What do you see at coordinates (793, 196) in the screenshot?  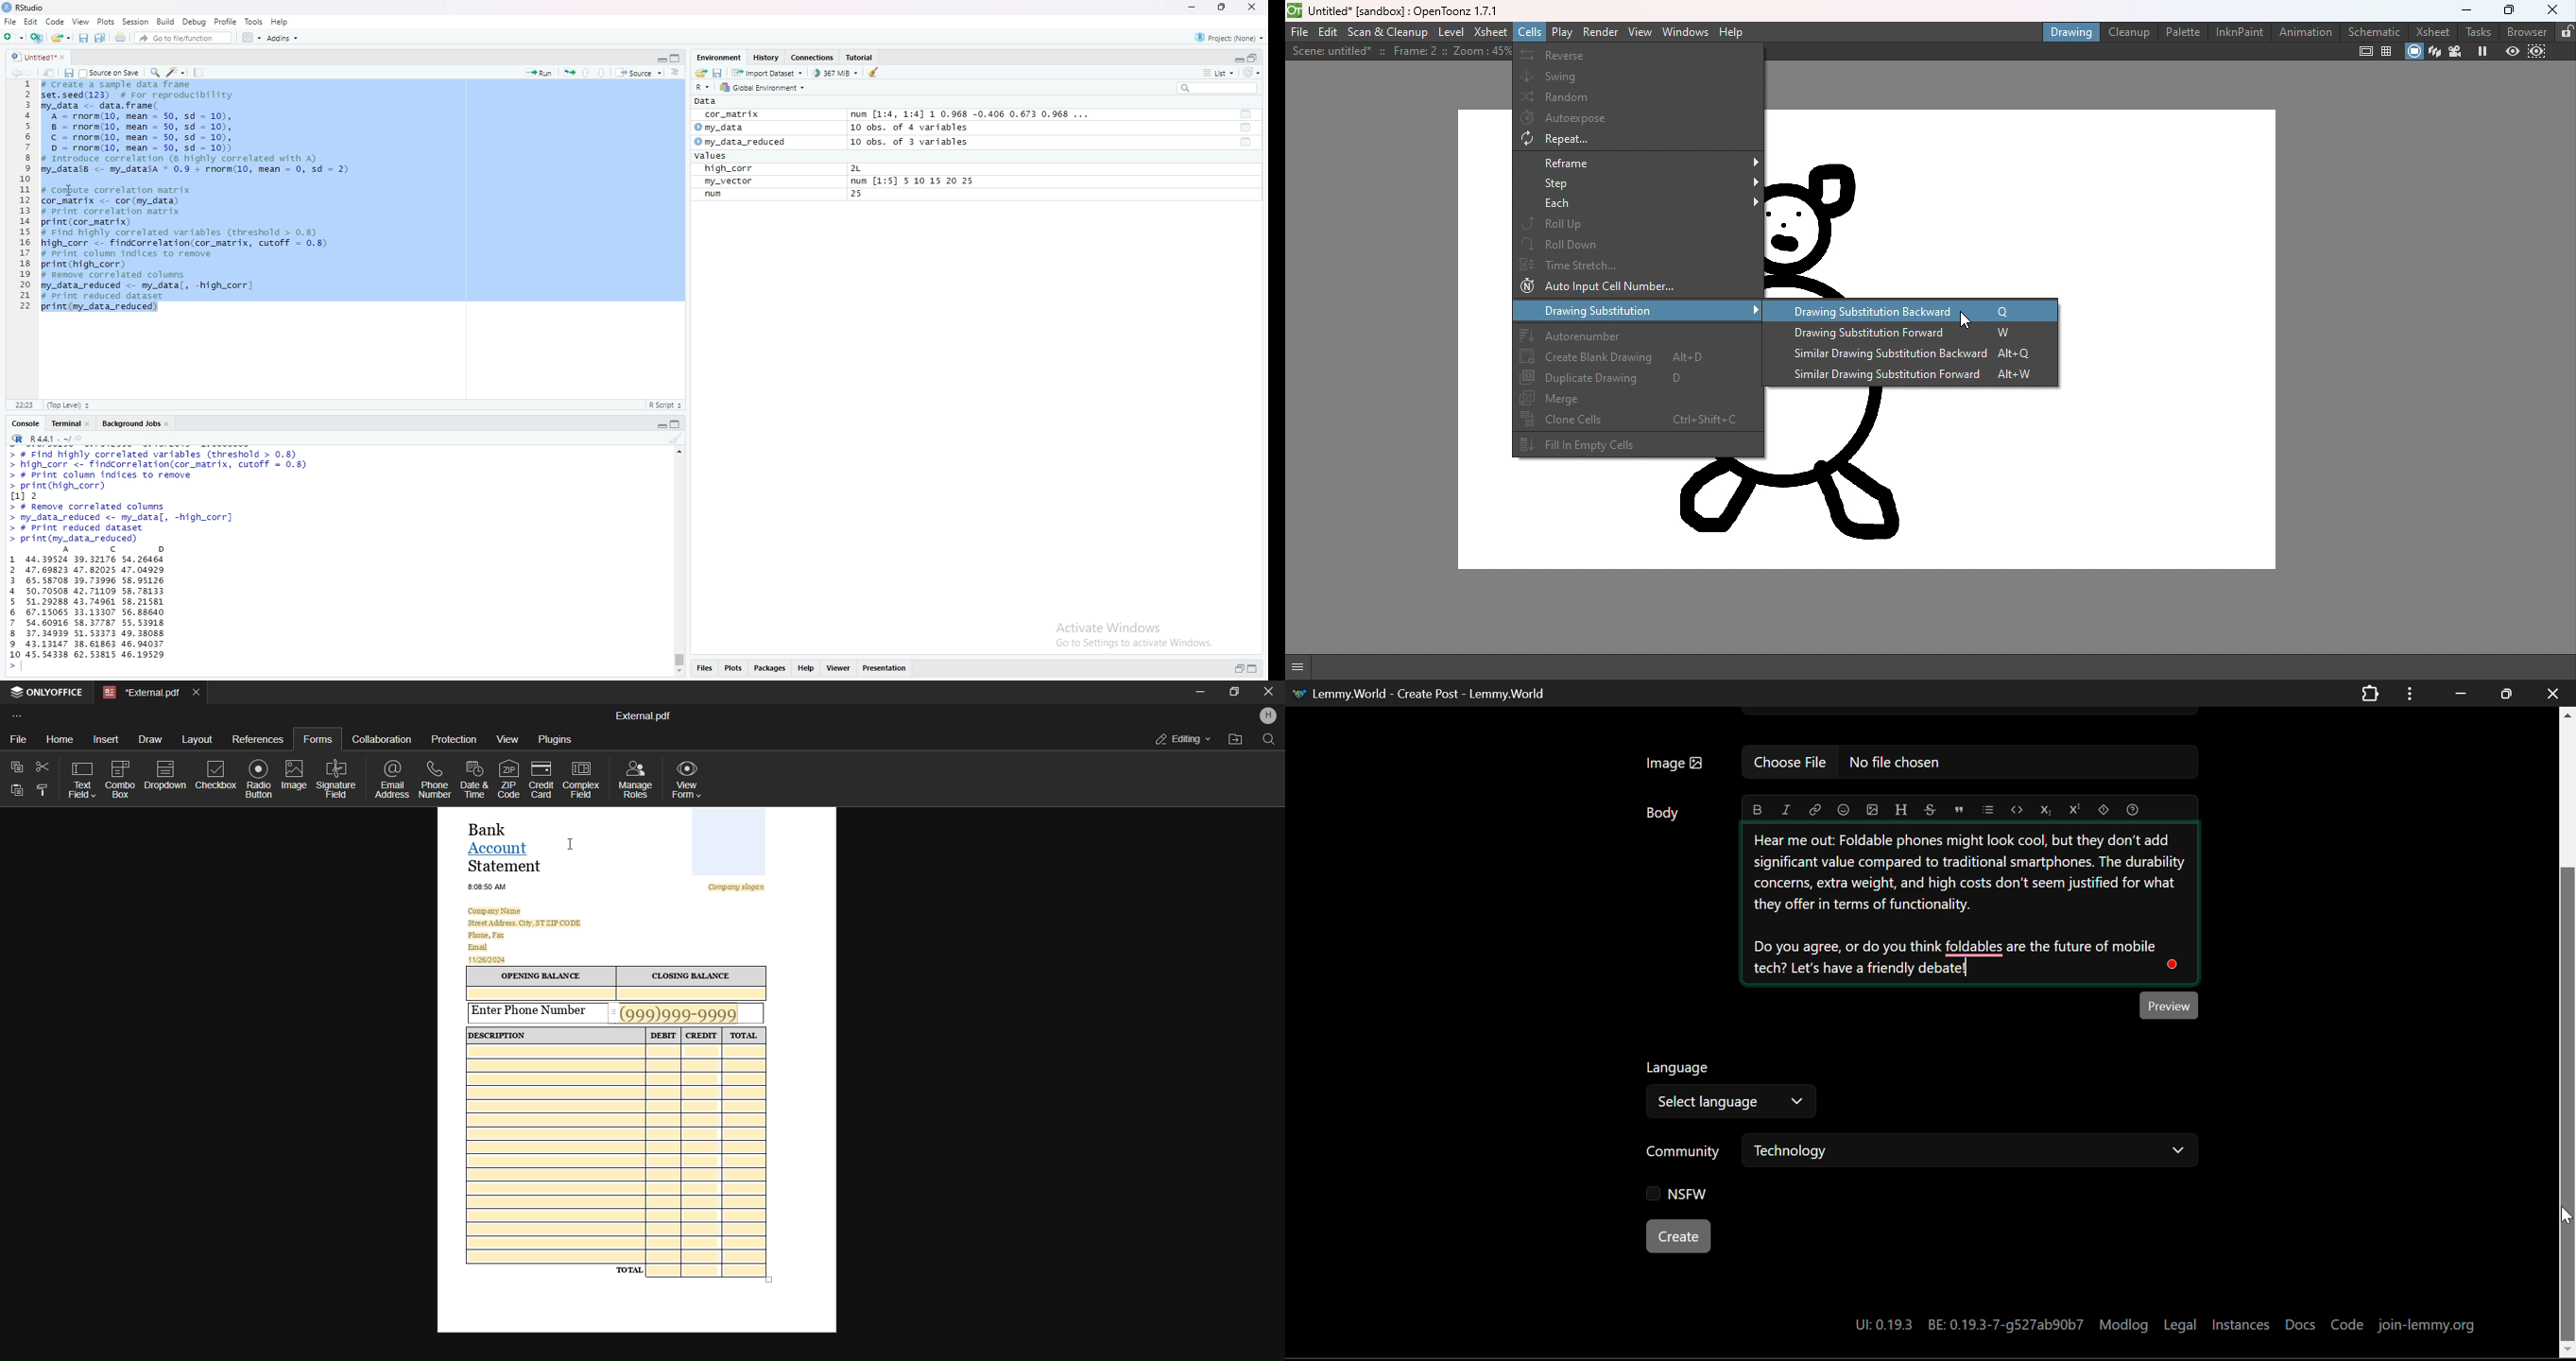 I see `num 25` at bounding box center [793, 196].